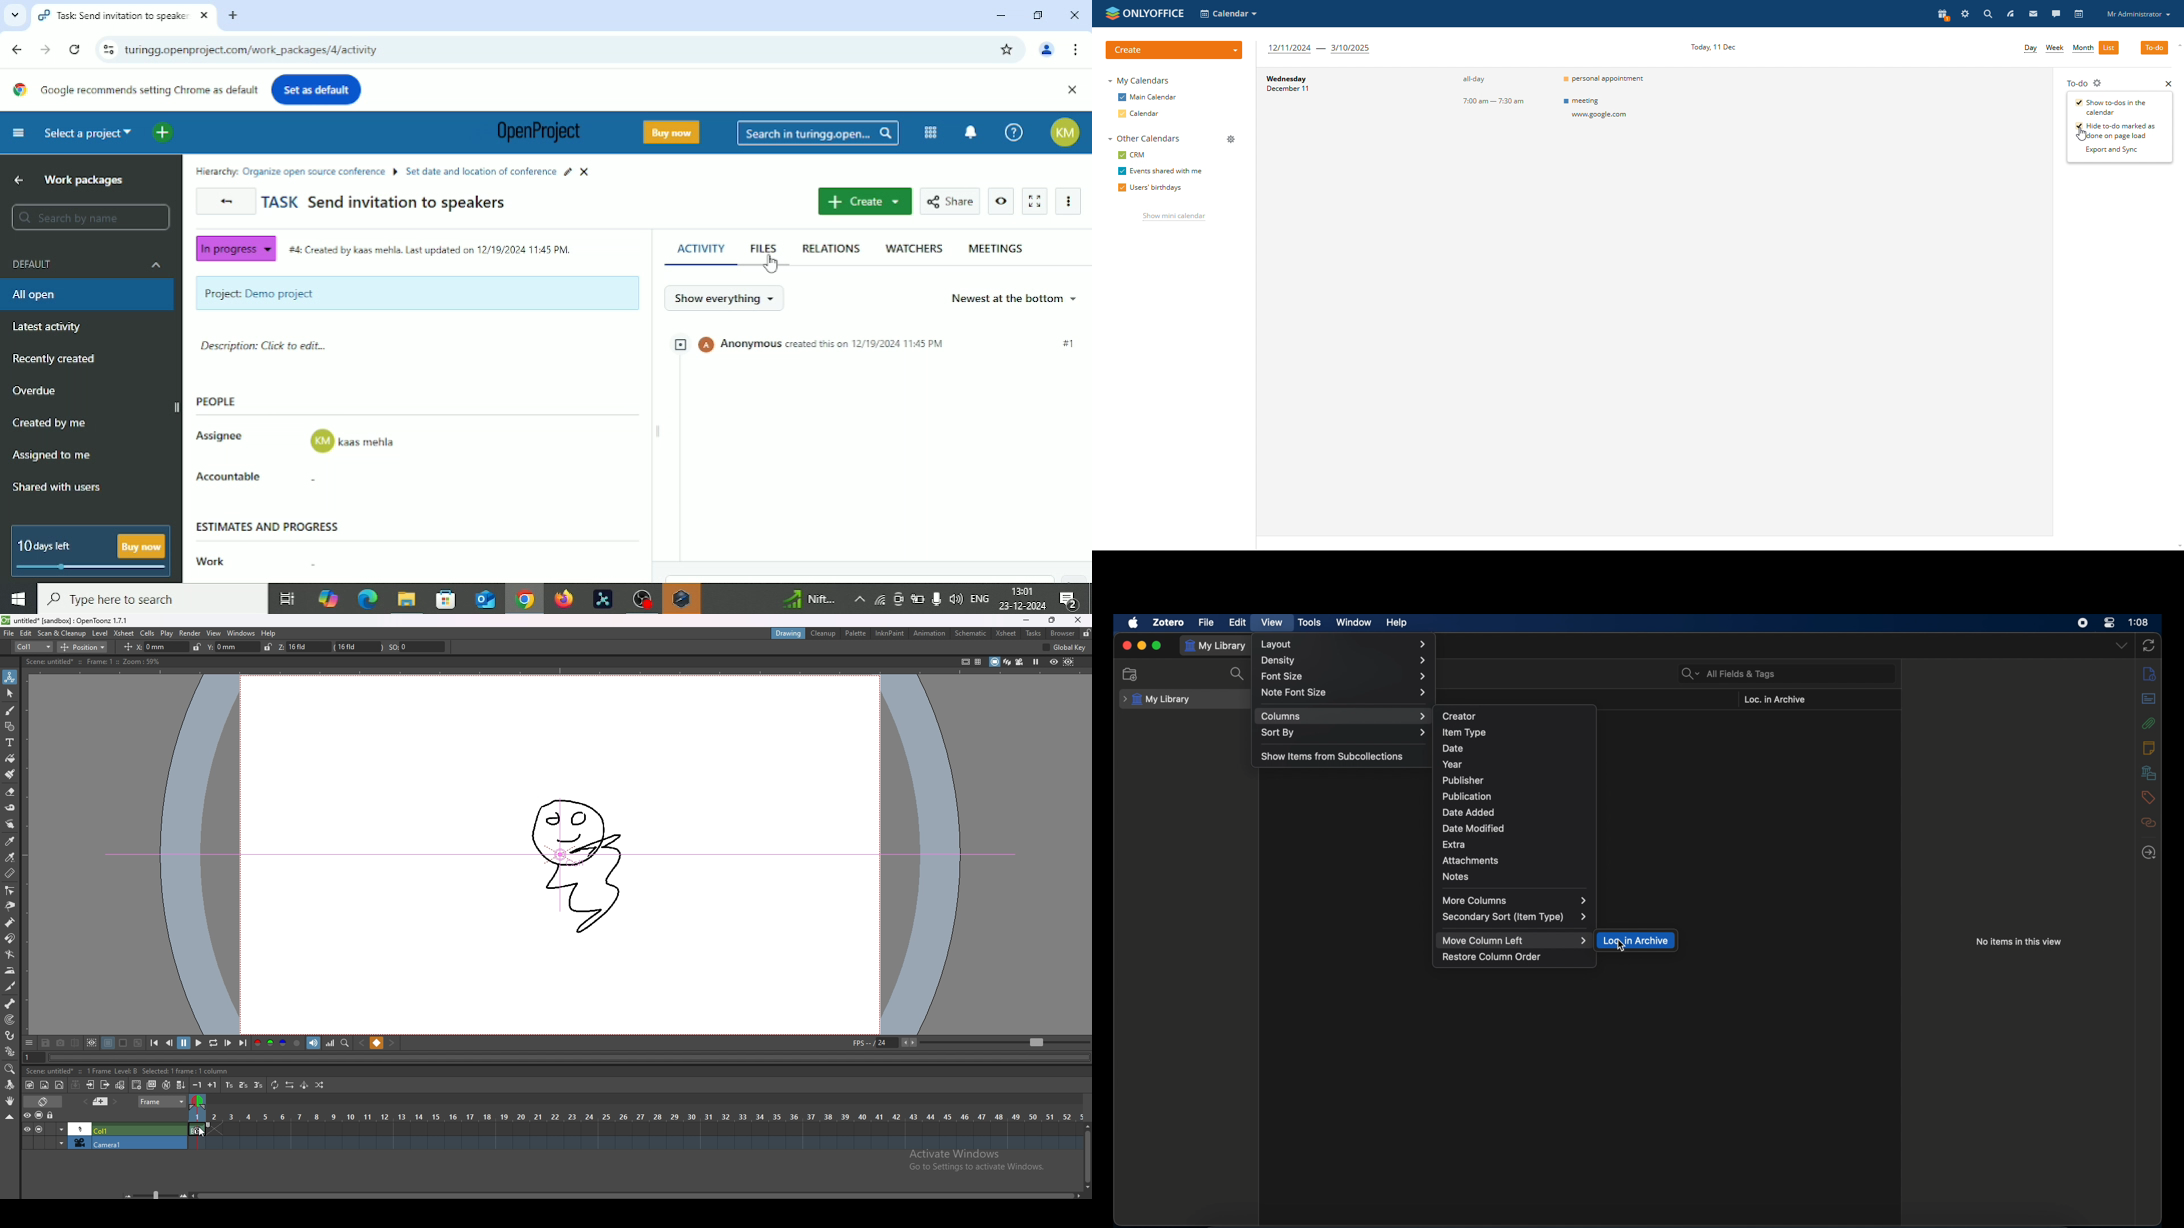 This screenshot has height=1232, width=2184. I want to click on Restore down, so click(1040, 14).